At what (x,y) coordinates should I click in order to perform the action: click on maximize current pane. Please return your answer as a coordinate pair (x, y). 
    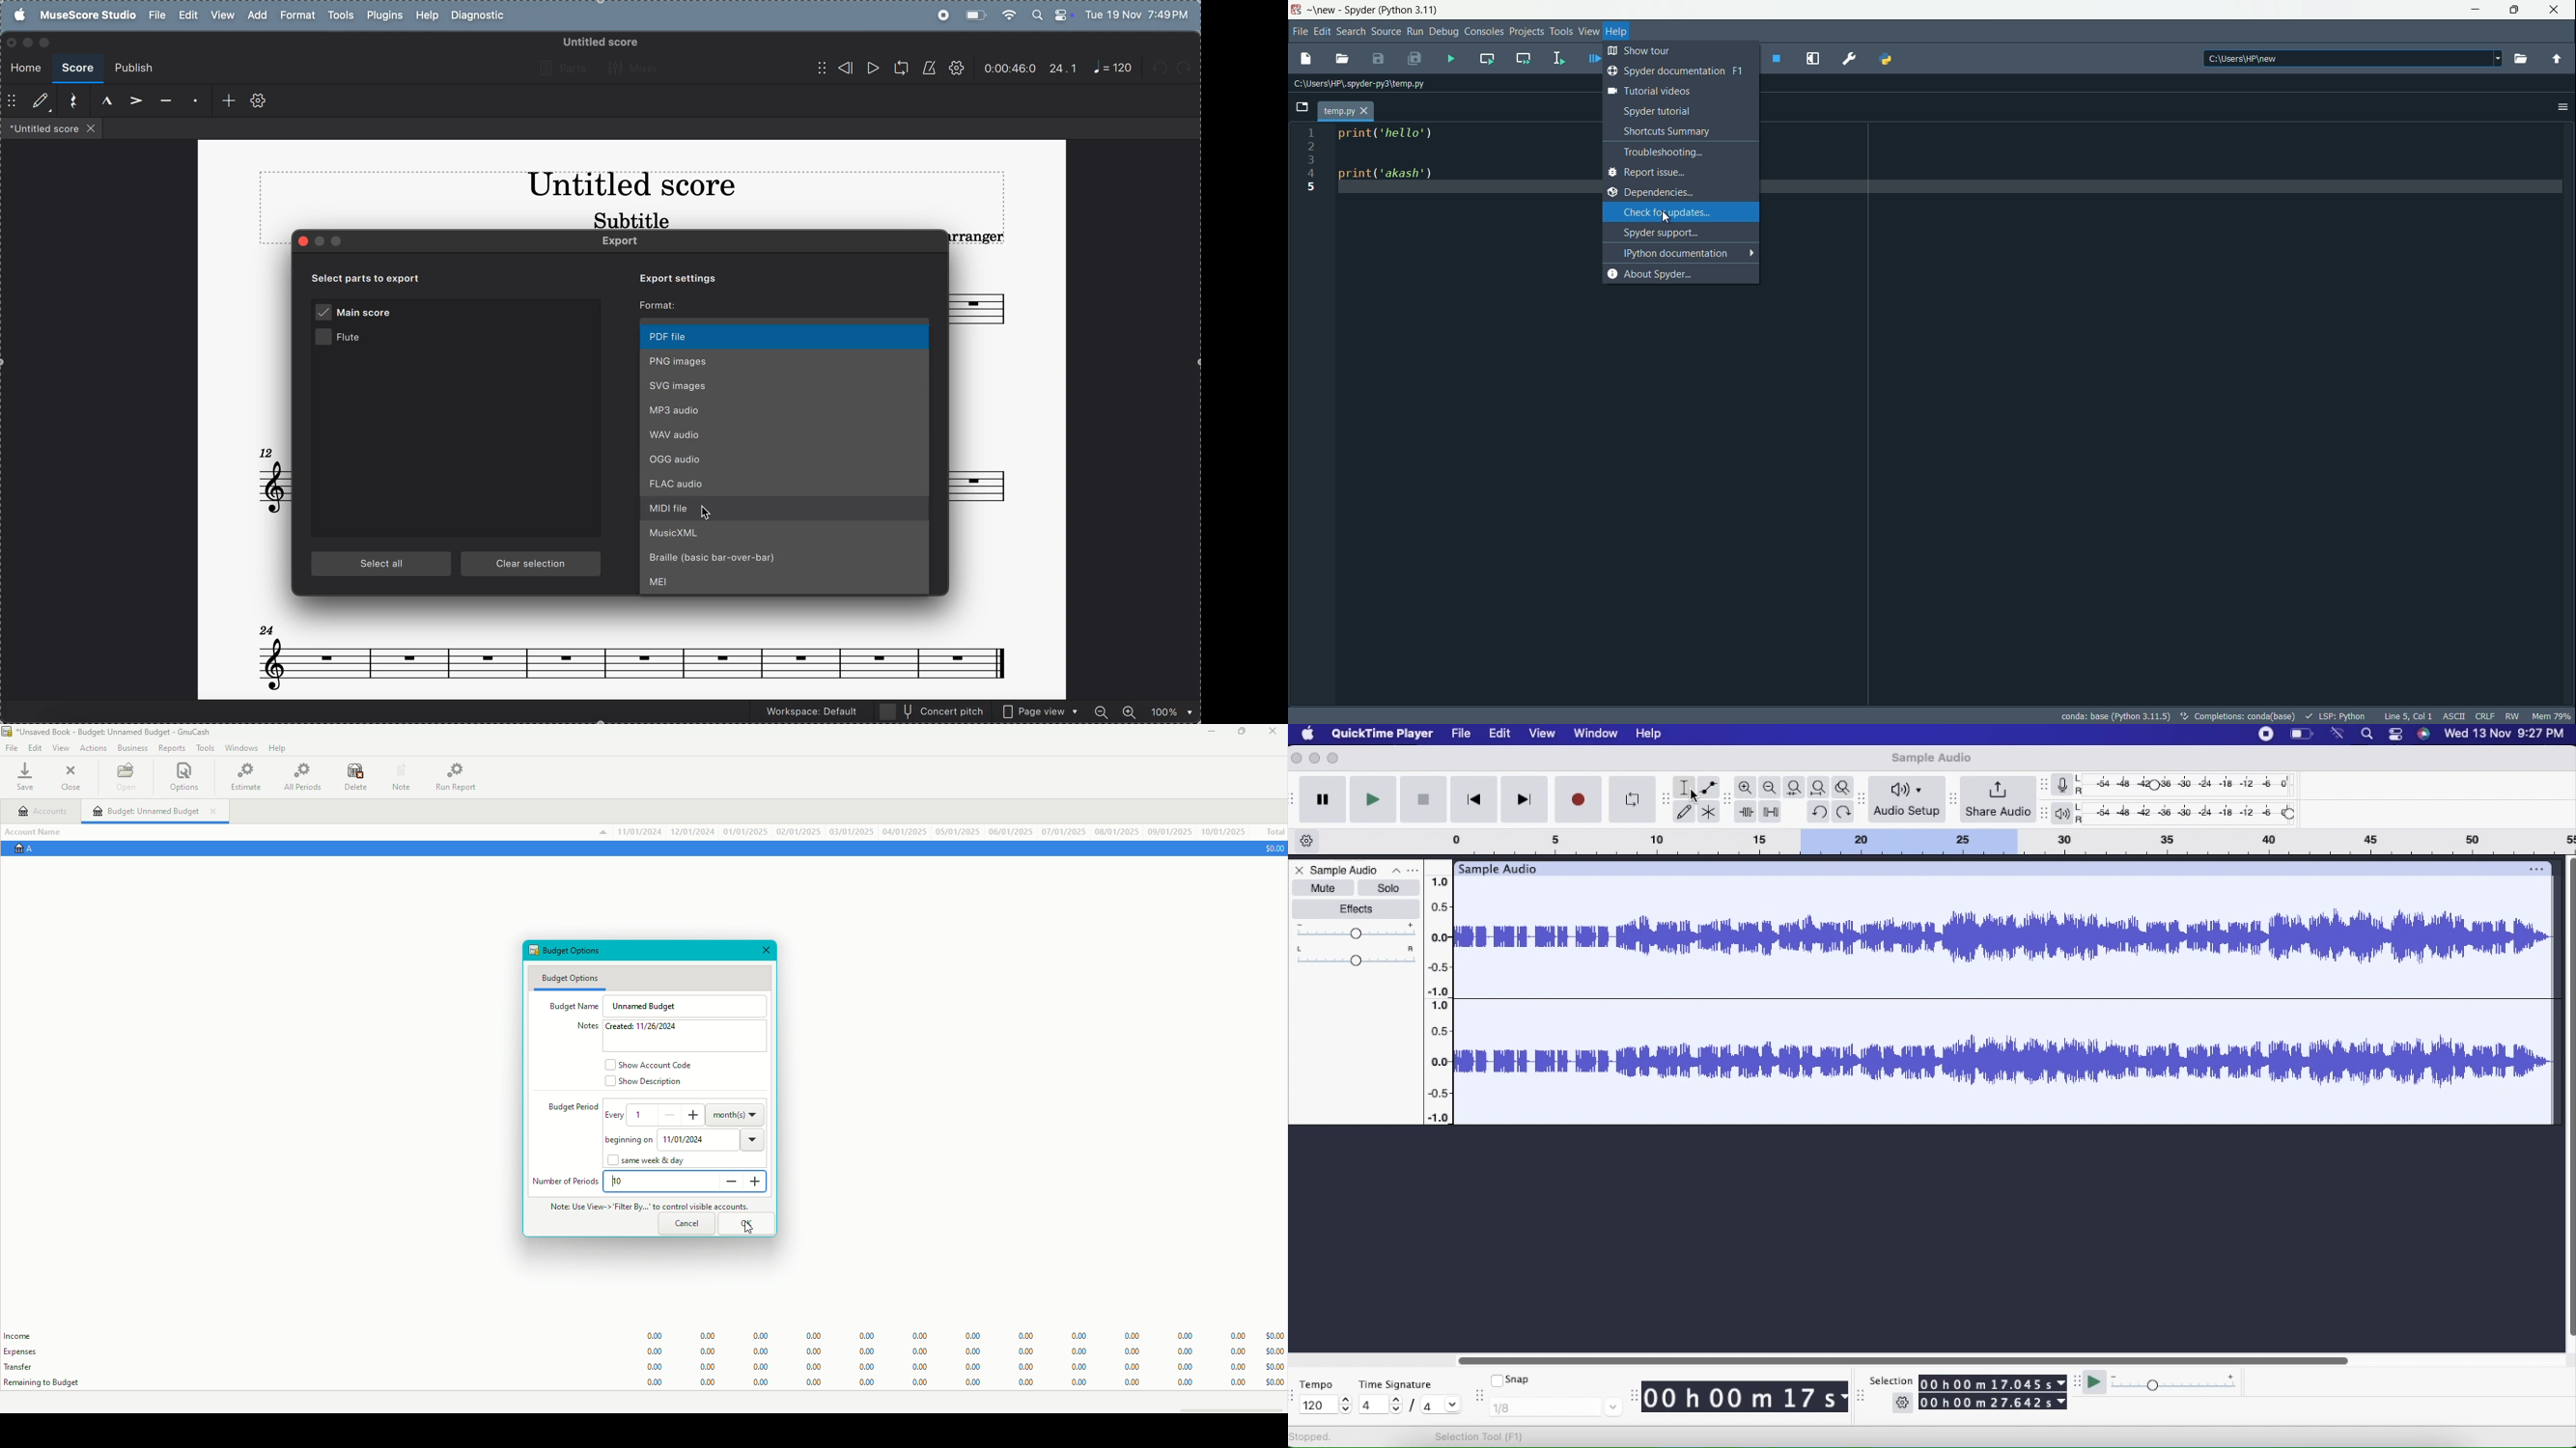
    Looking at the image, I should click on (1817, 58).